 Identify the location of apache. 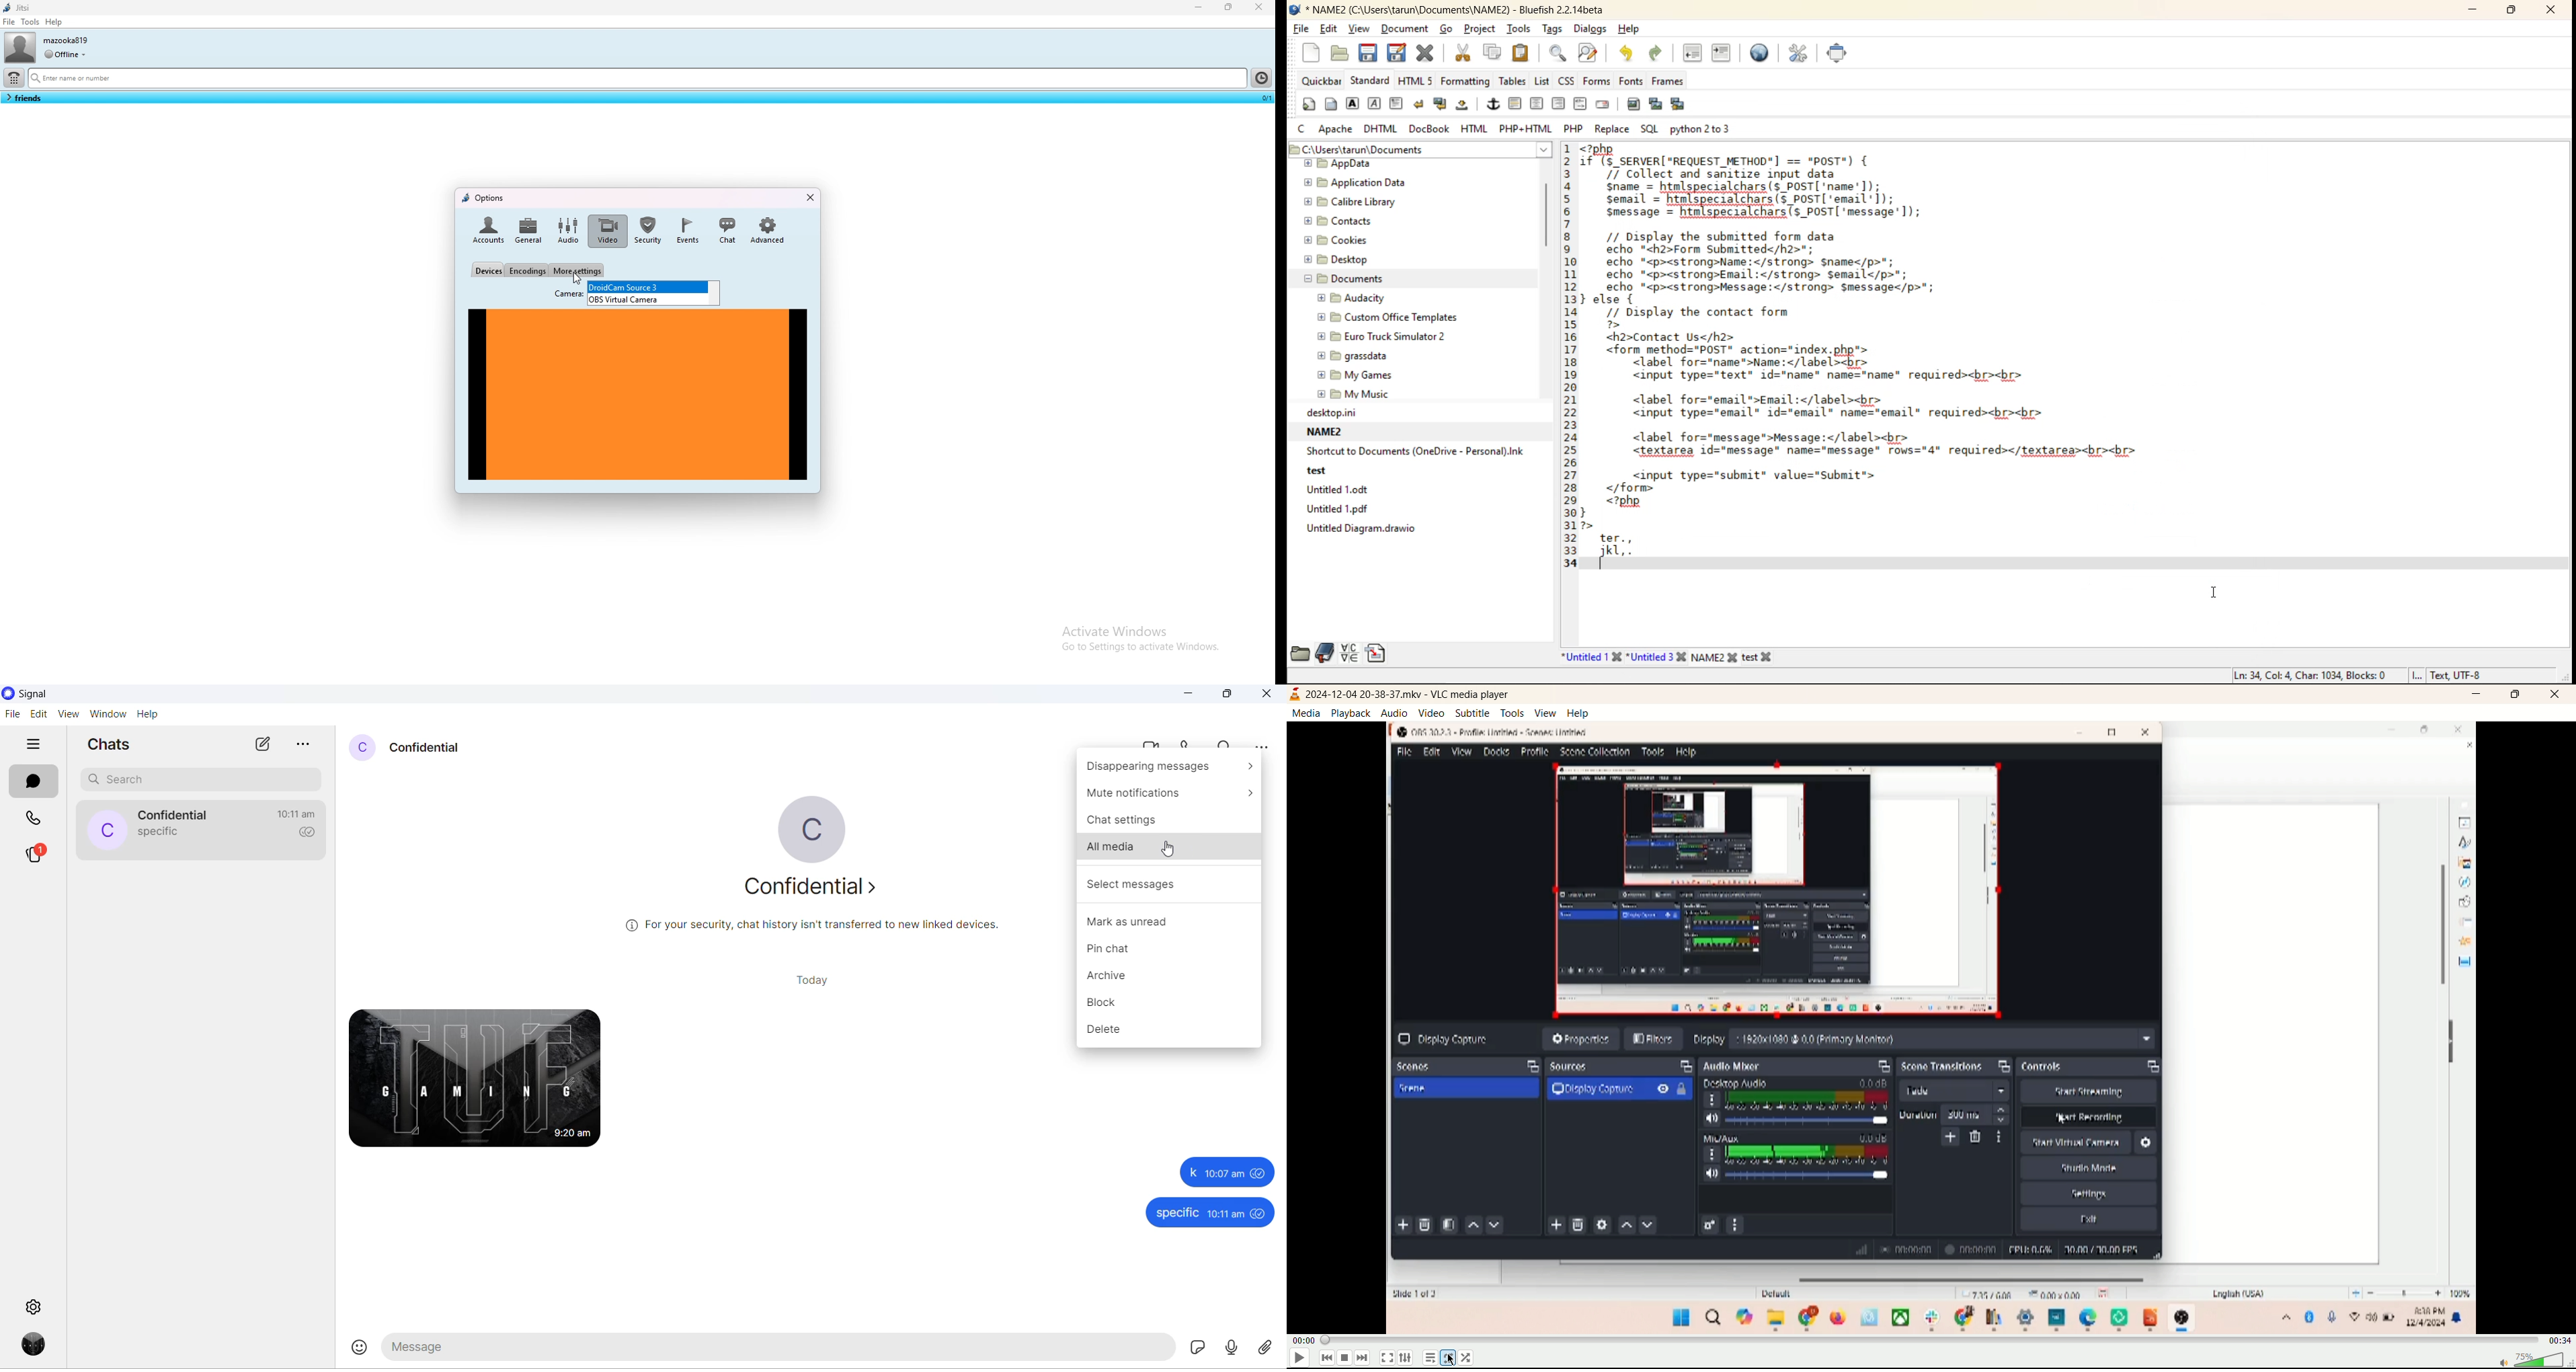
(1337, 129).